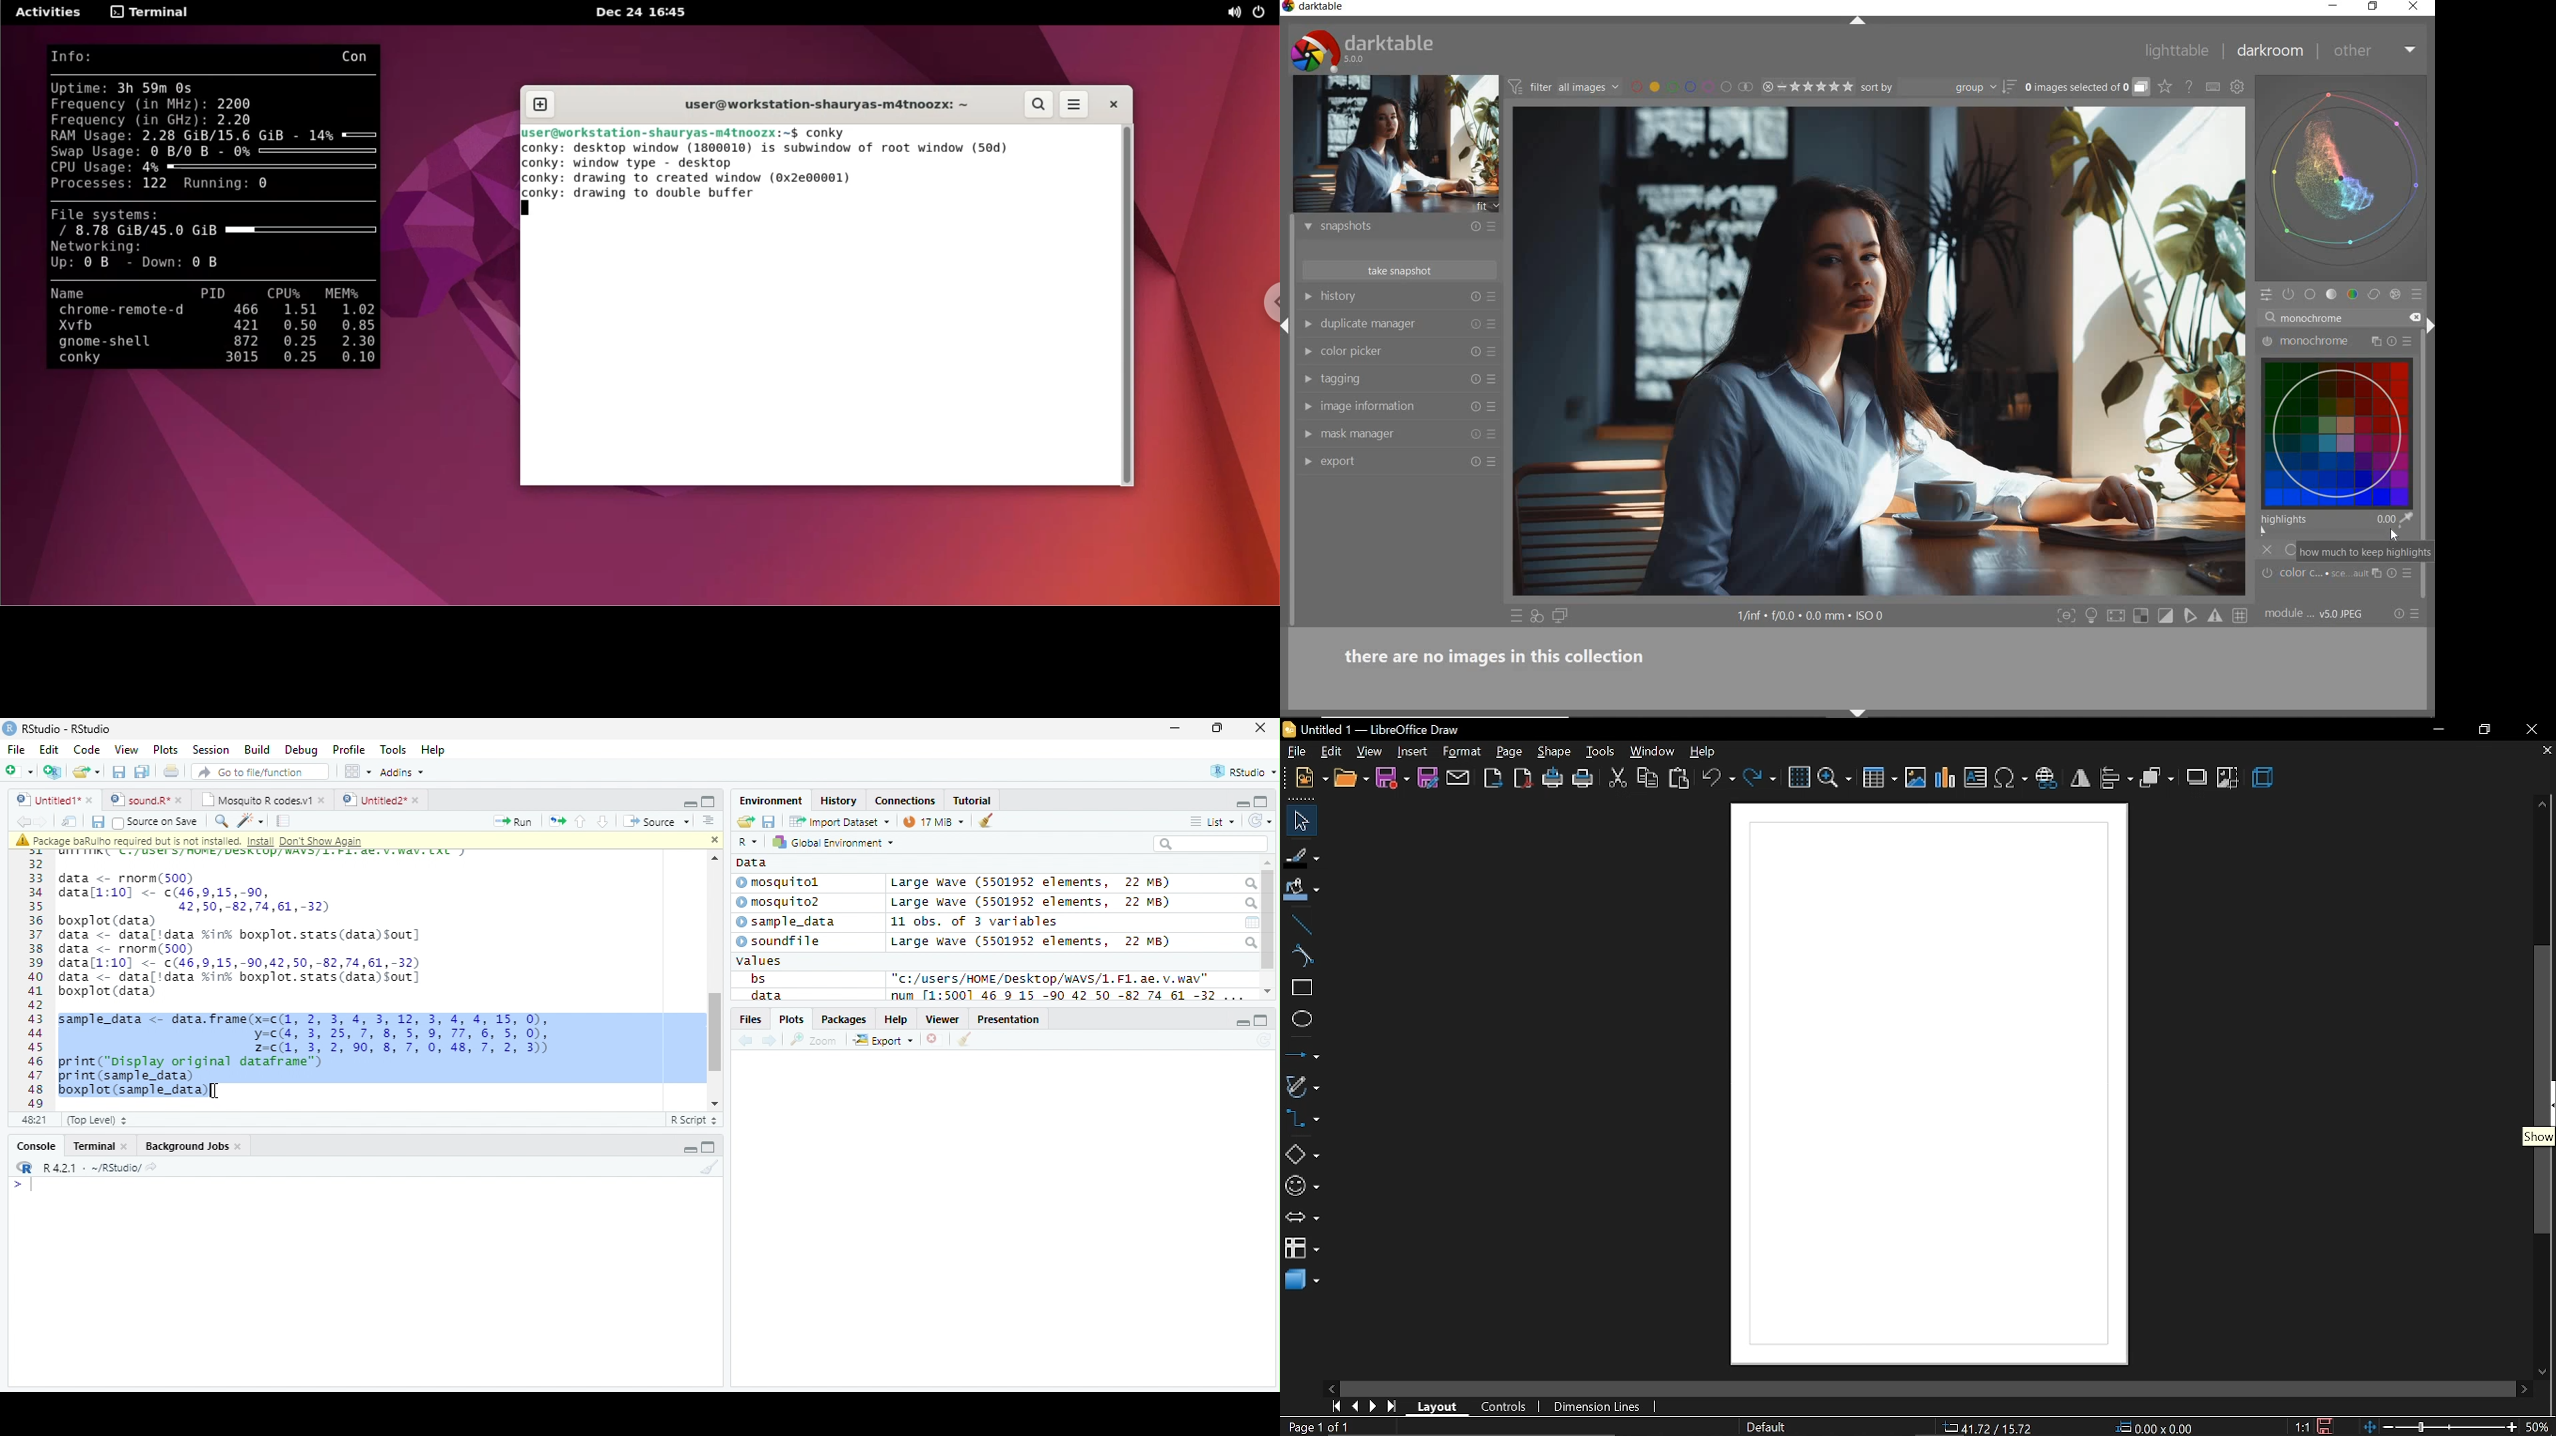 The height and width of the screenshot is (1456, 2576). What do you see at coordinates (1177, 727) in the screenshot?
I see `minimize` at bounding box center [1177, 727].